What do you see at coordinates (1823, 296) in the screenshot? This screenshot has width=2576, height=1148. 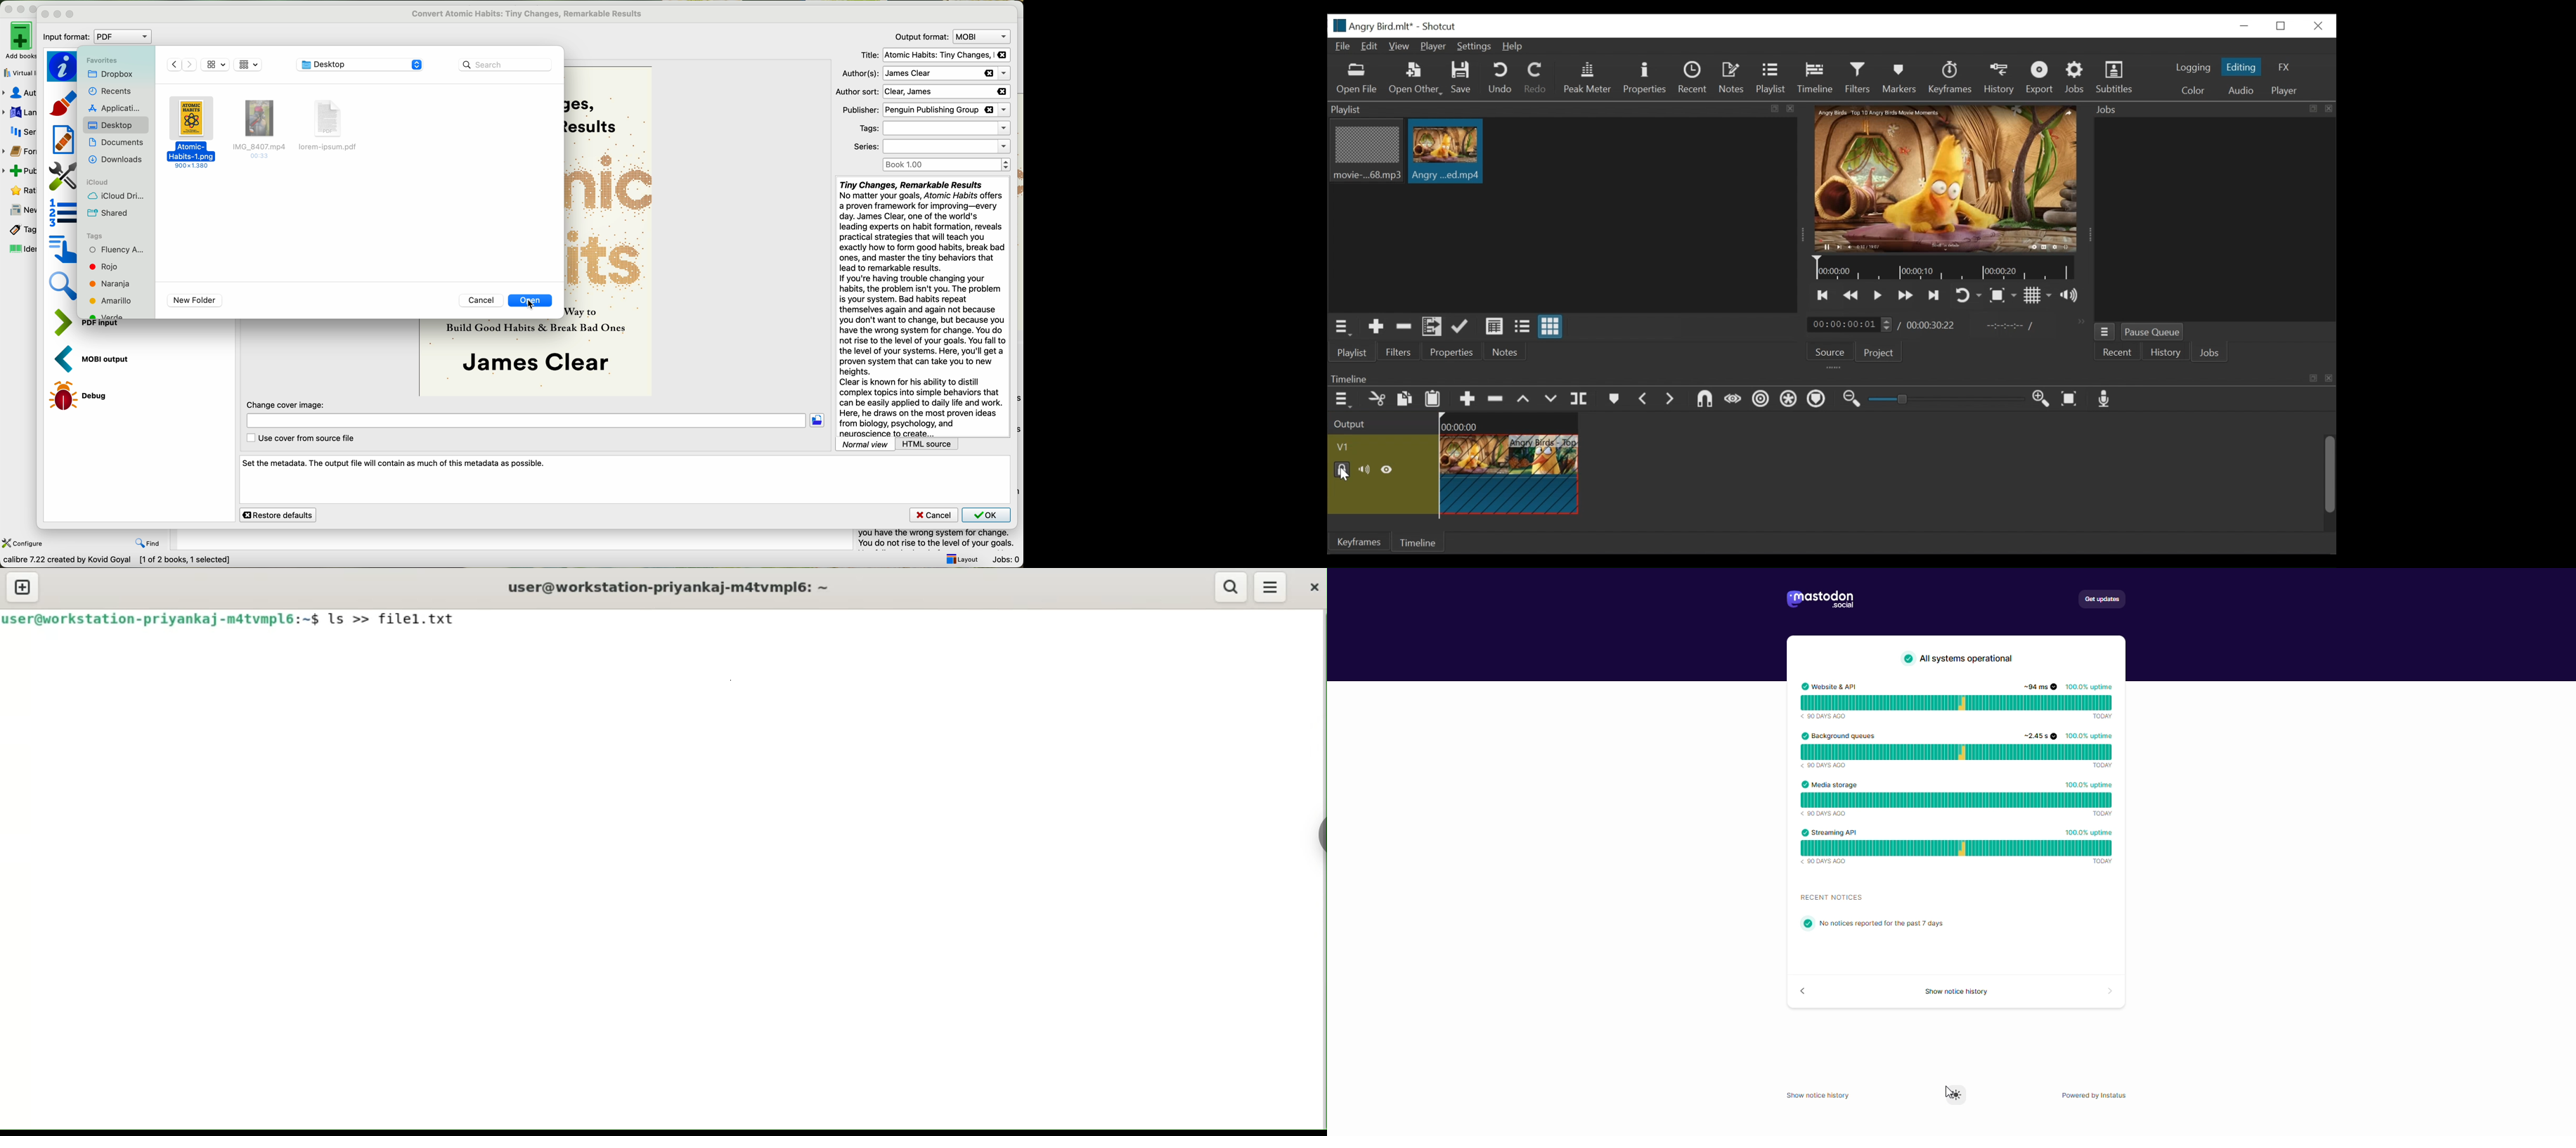 I see `Skip to the previous point` at bounding box center [1823, 296].